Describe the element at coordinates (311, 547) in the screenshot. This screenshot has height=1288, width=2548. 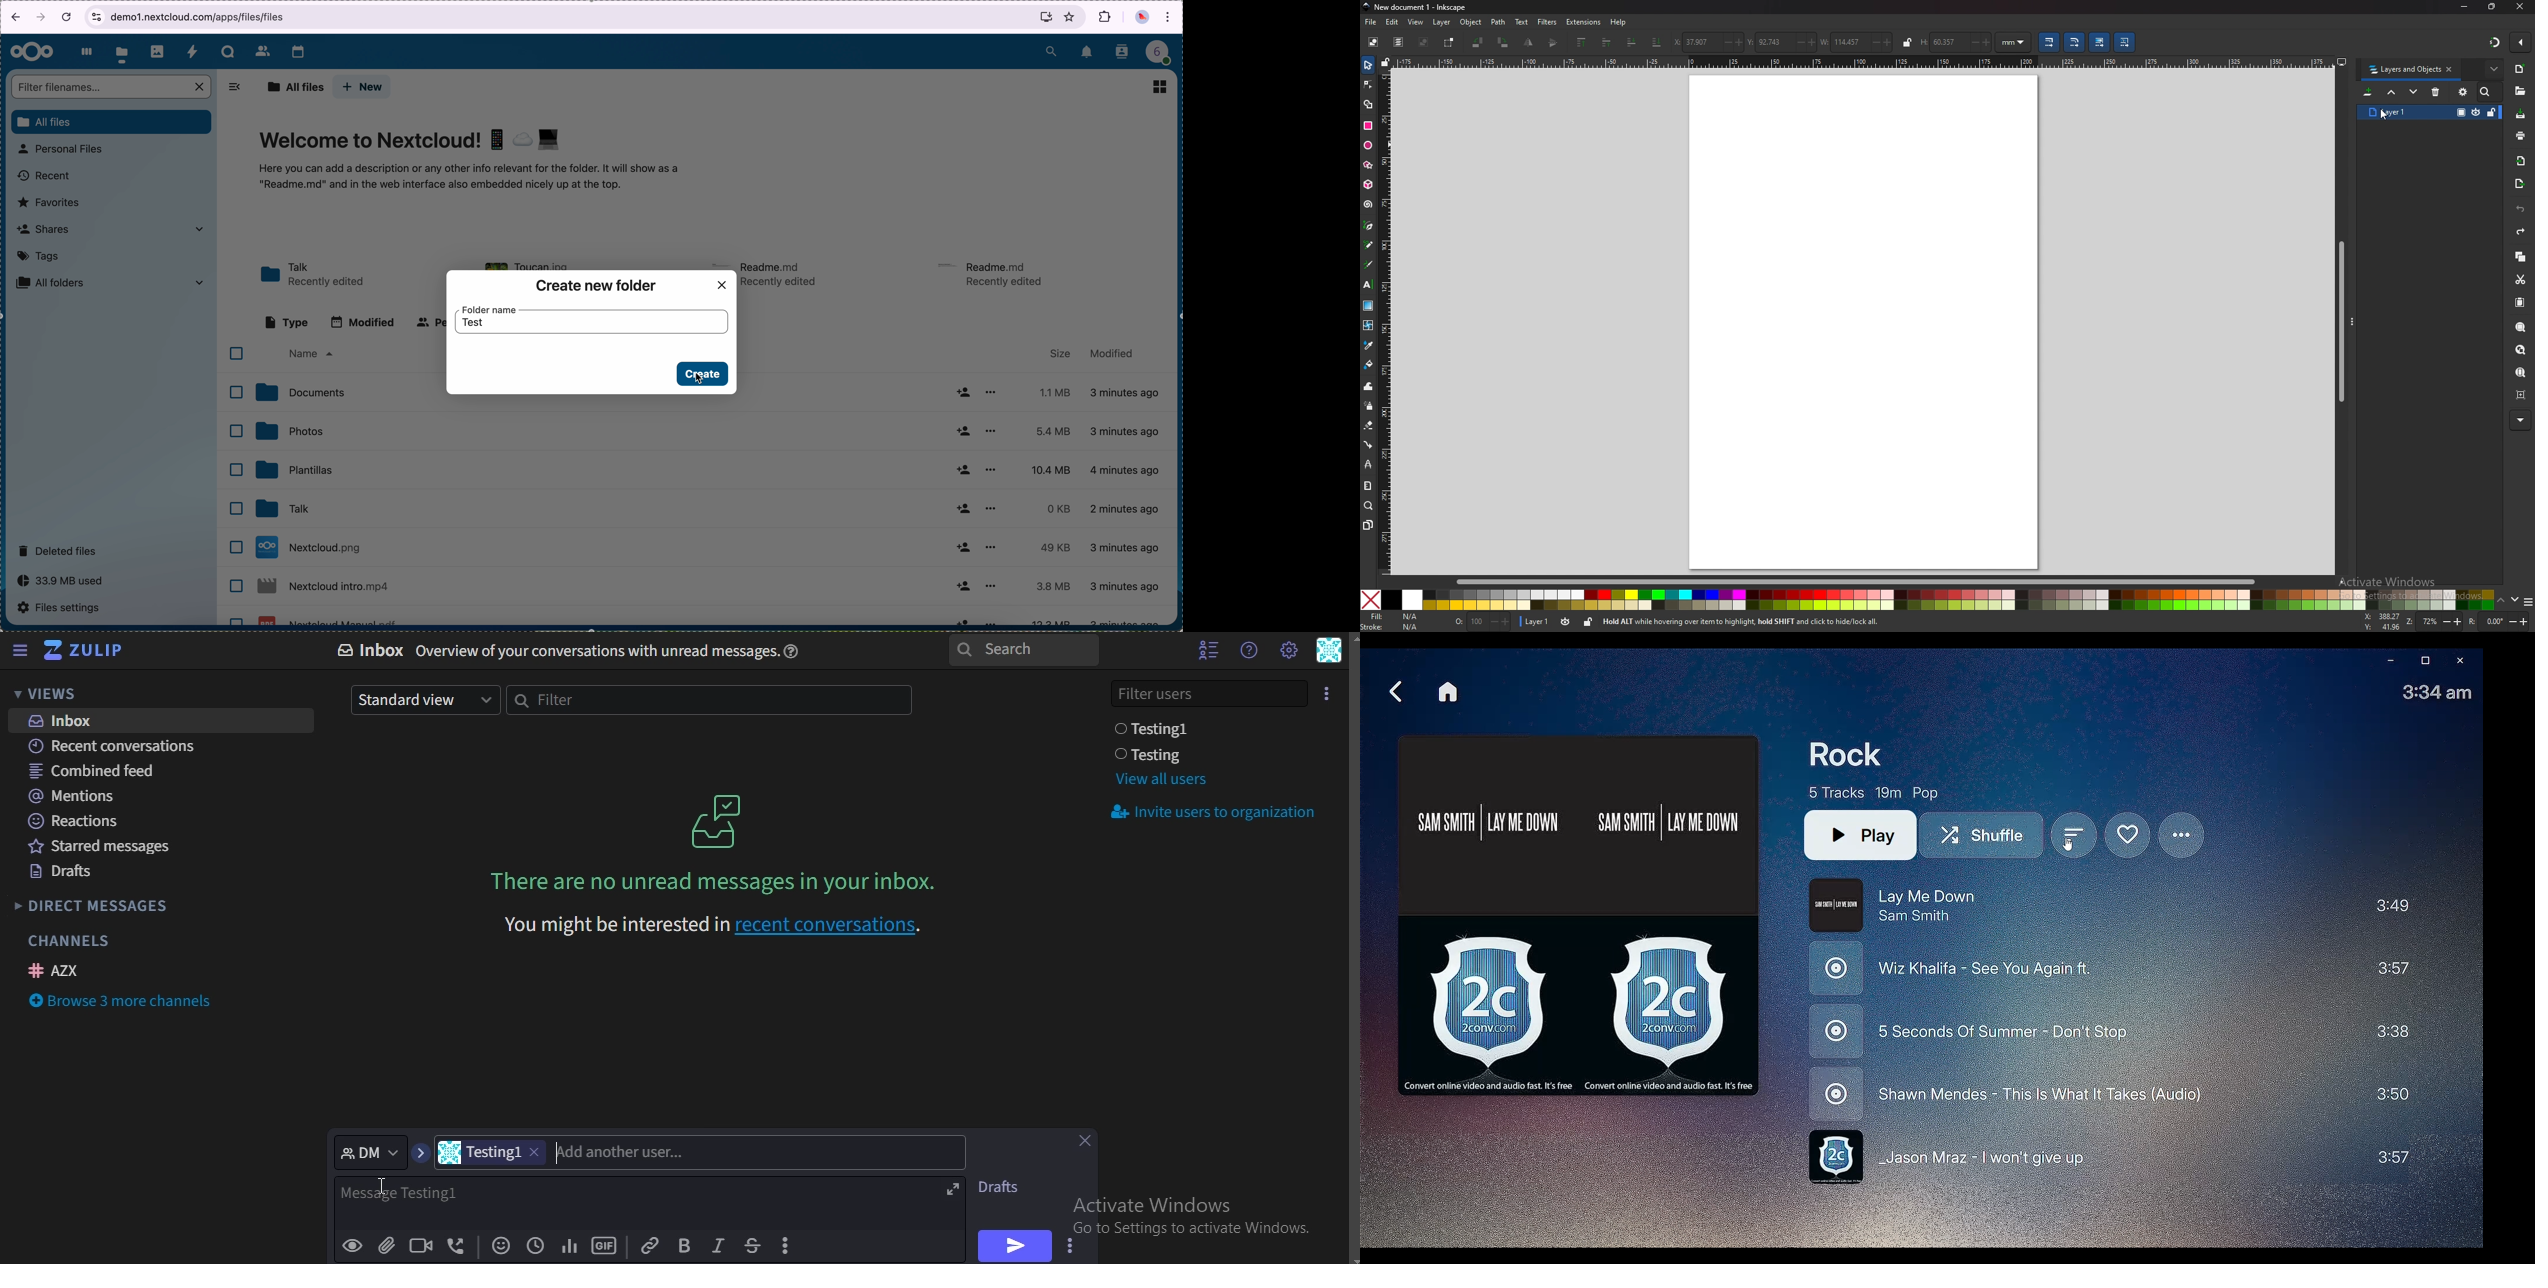
I see `Nextcloud file` at that location.